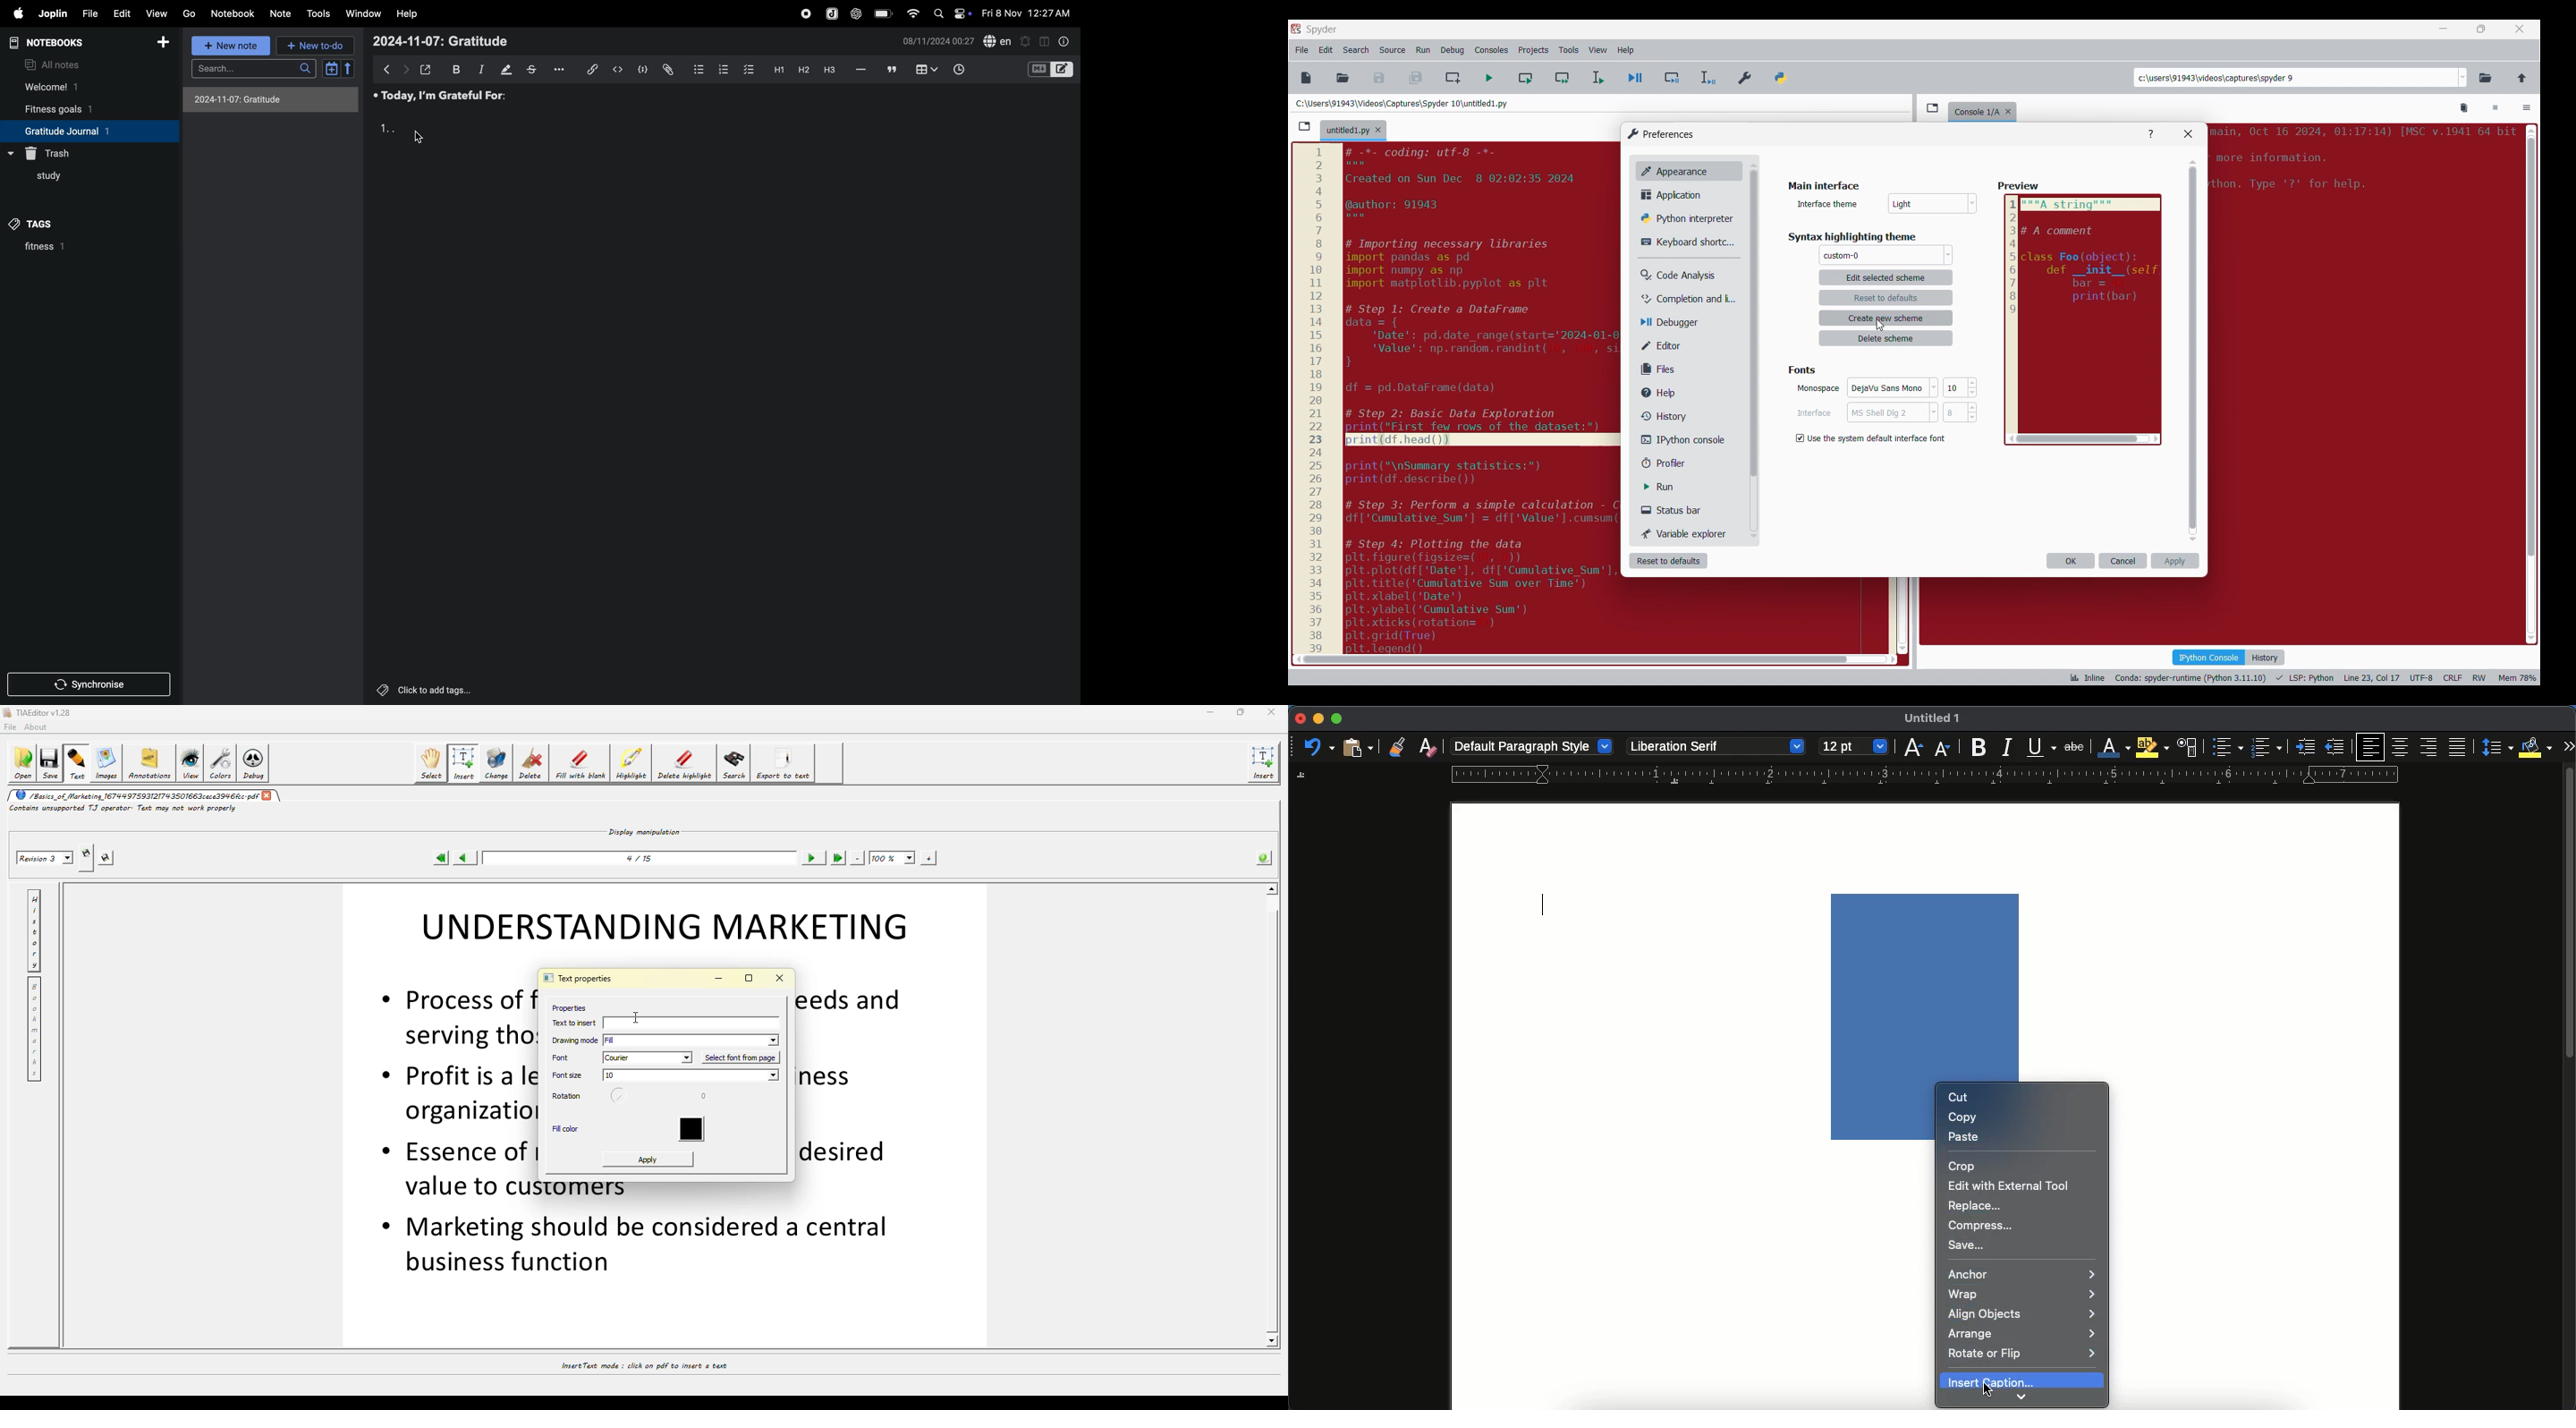 The width and height of the screenshot is (2576, 1428). Describe the element at coordinates (1690, 345) in the screenshot. I see `Editor` at that location.